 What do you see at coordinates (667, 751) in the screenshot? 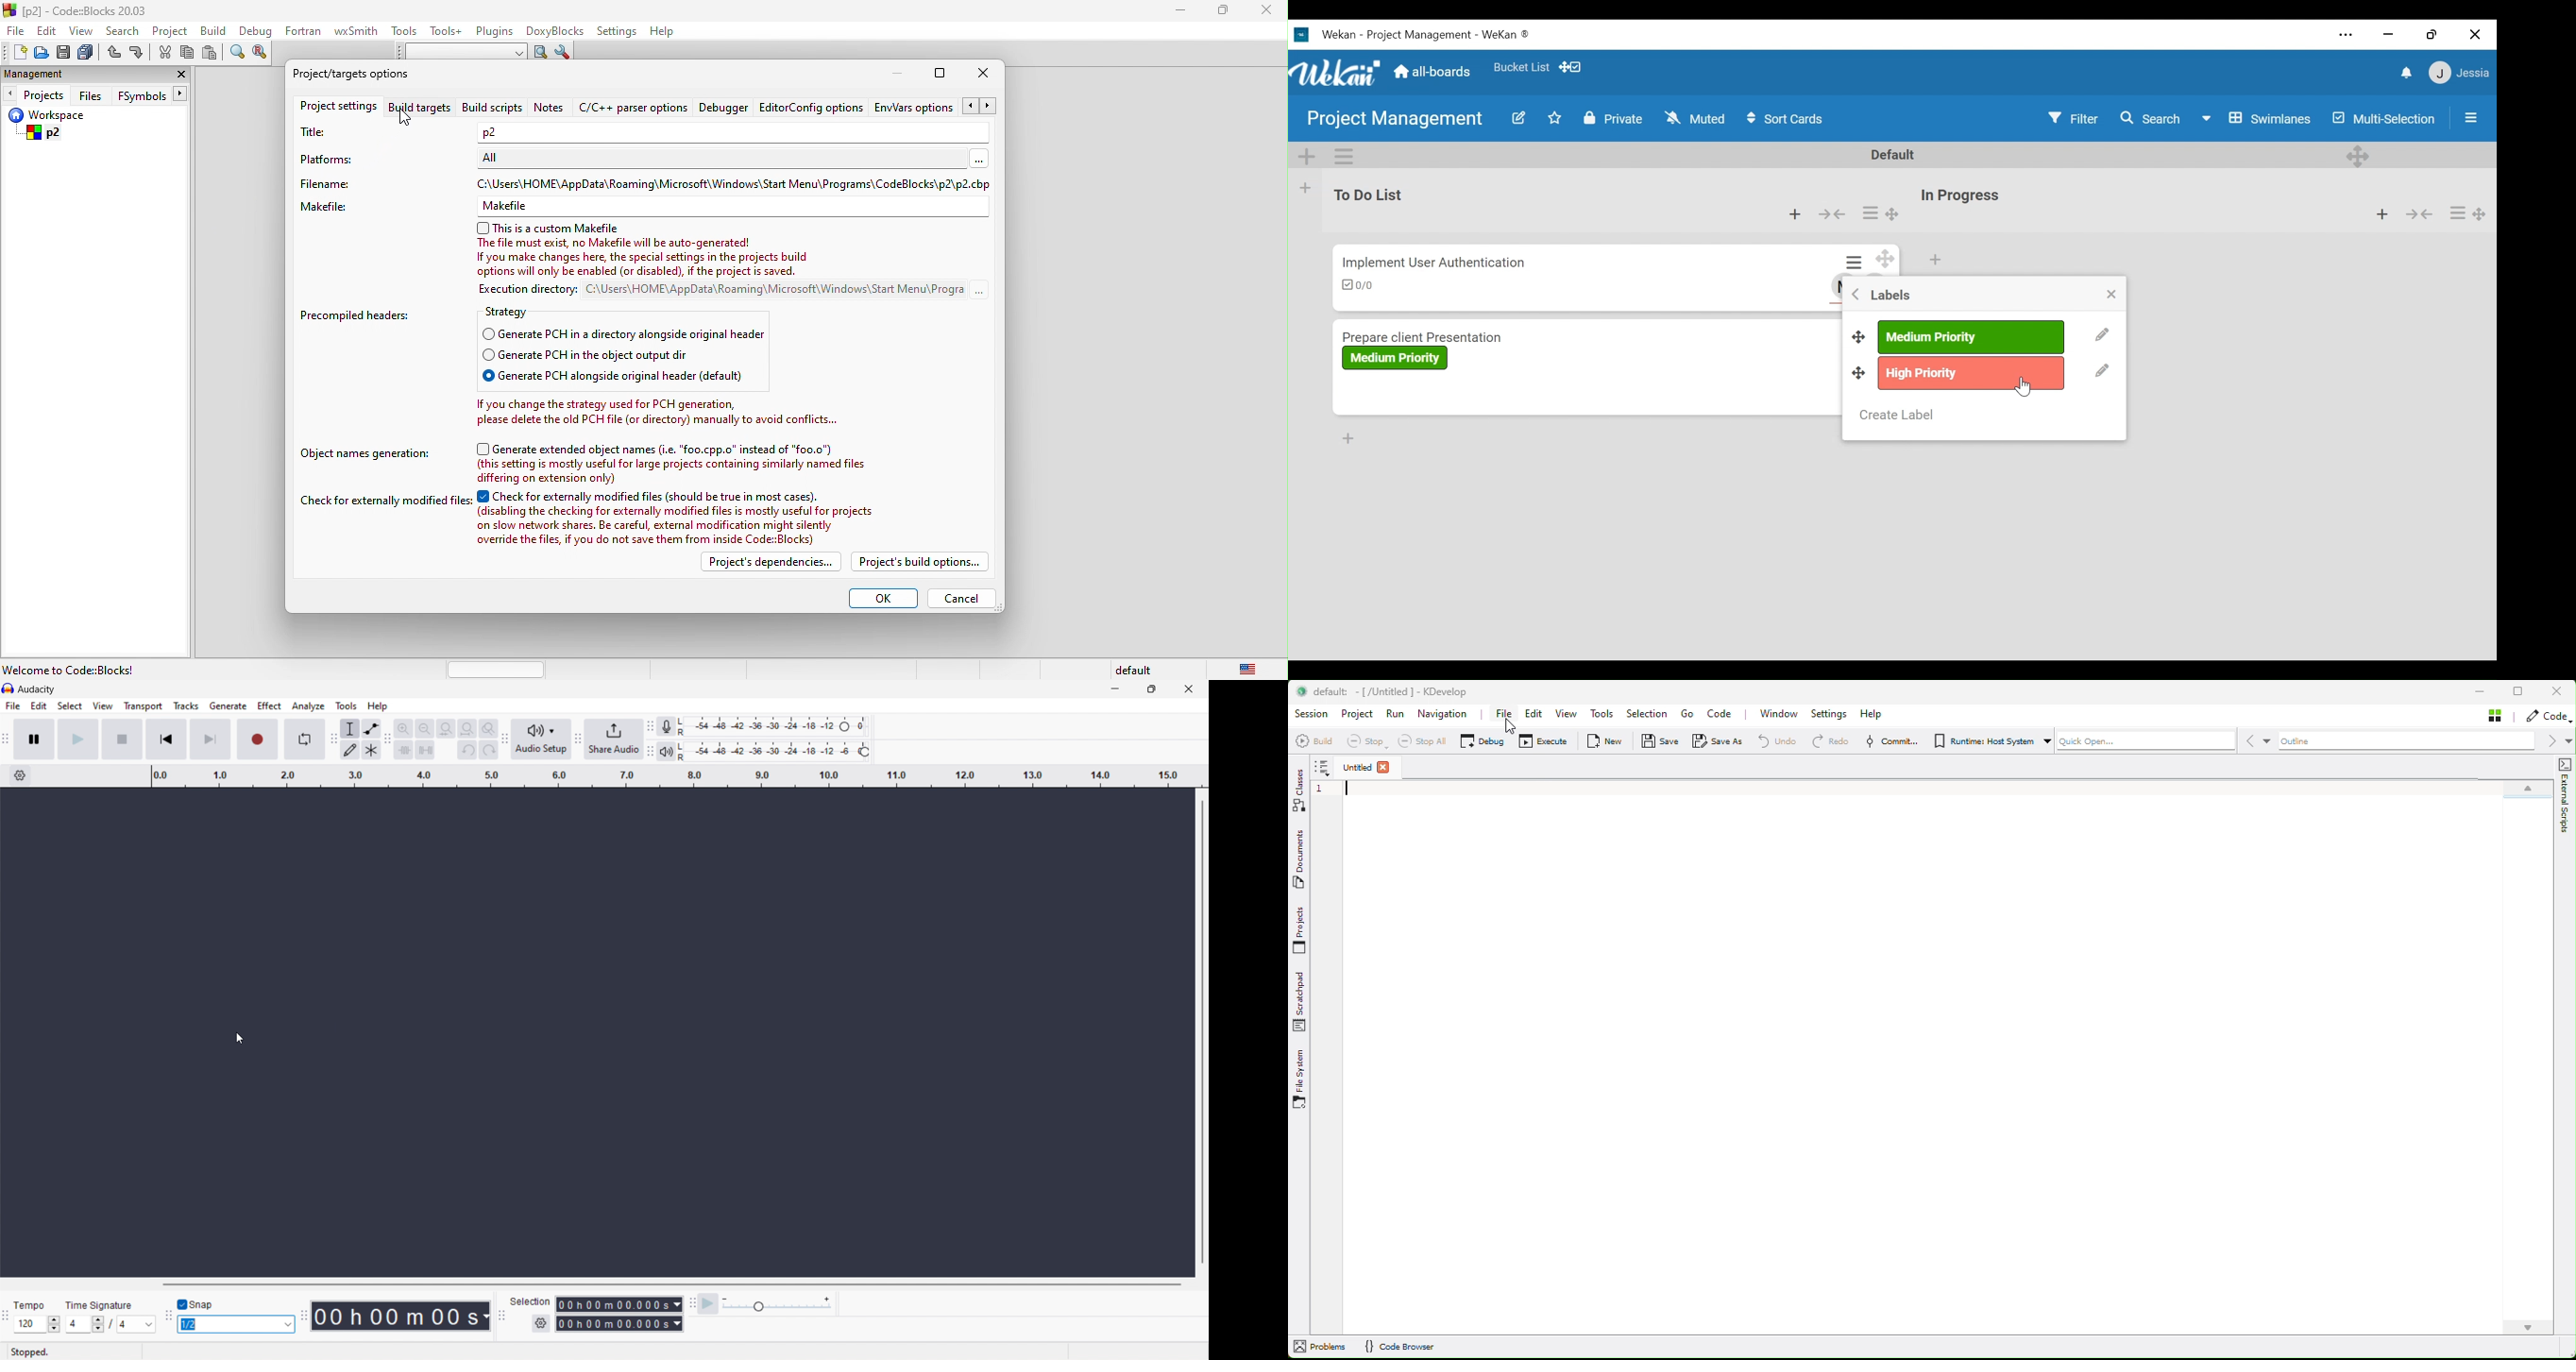
I see `playback meter tool` at bounding box center [667, 751].